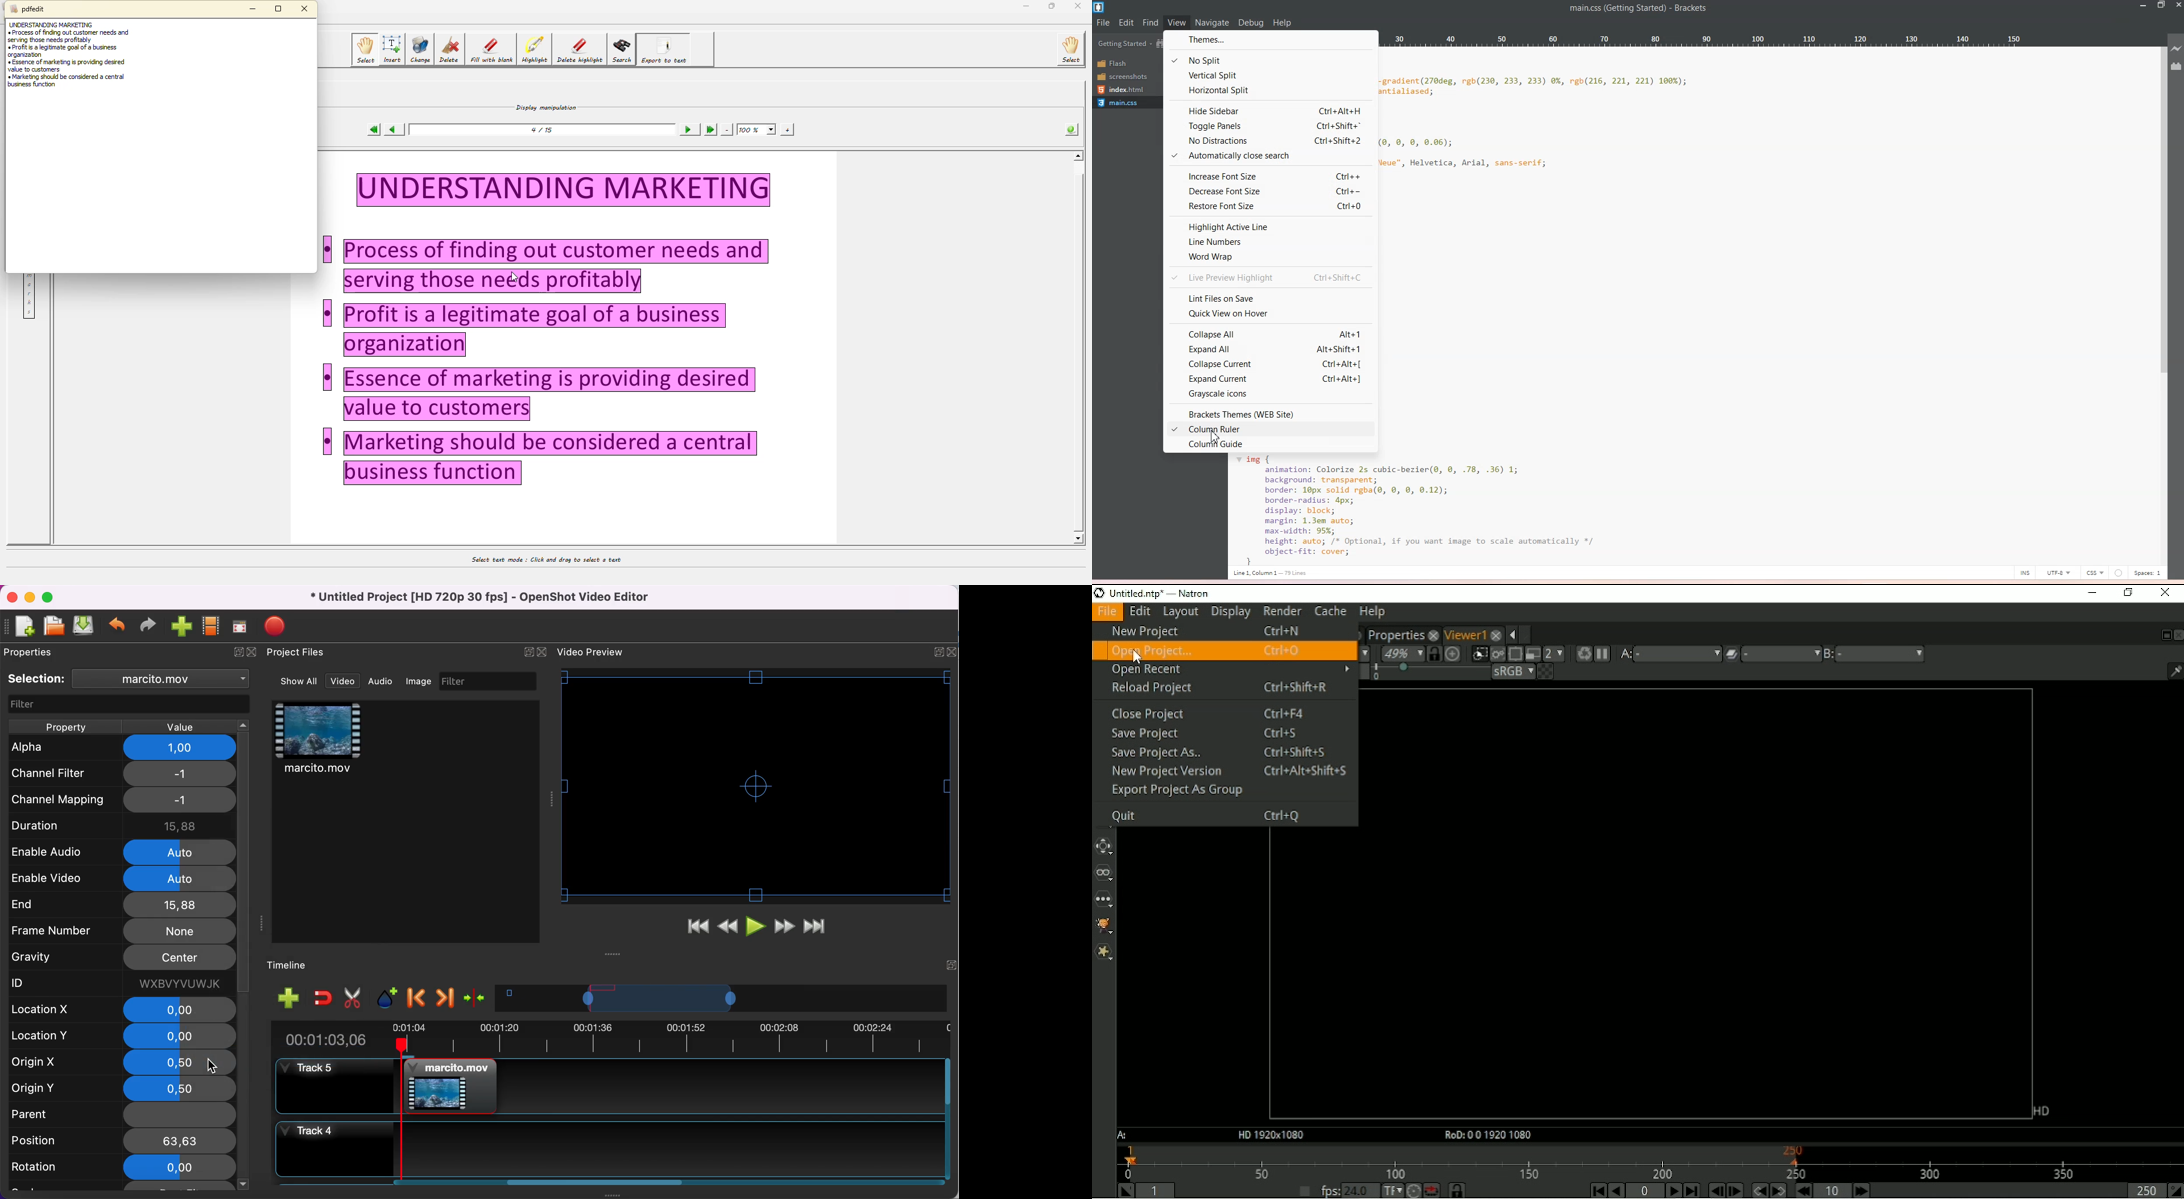 This screenshot has width=2184, height=1204. What do you see at coordinates (1178, 22) in the screenshot?
I see `View` at bounding box center [1178, 22].